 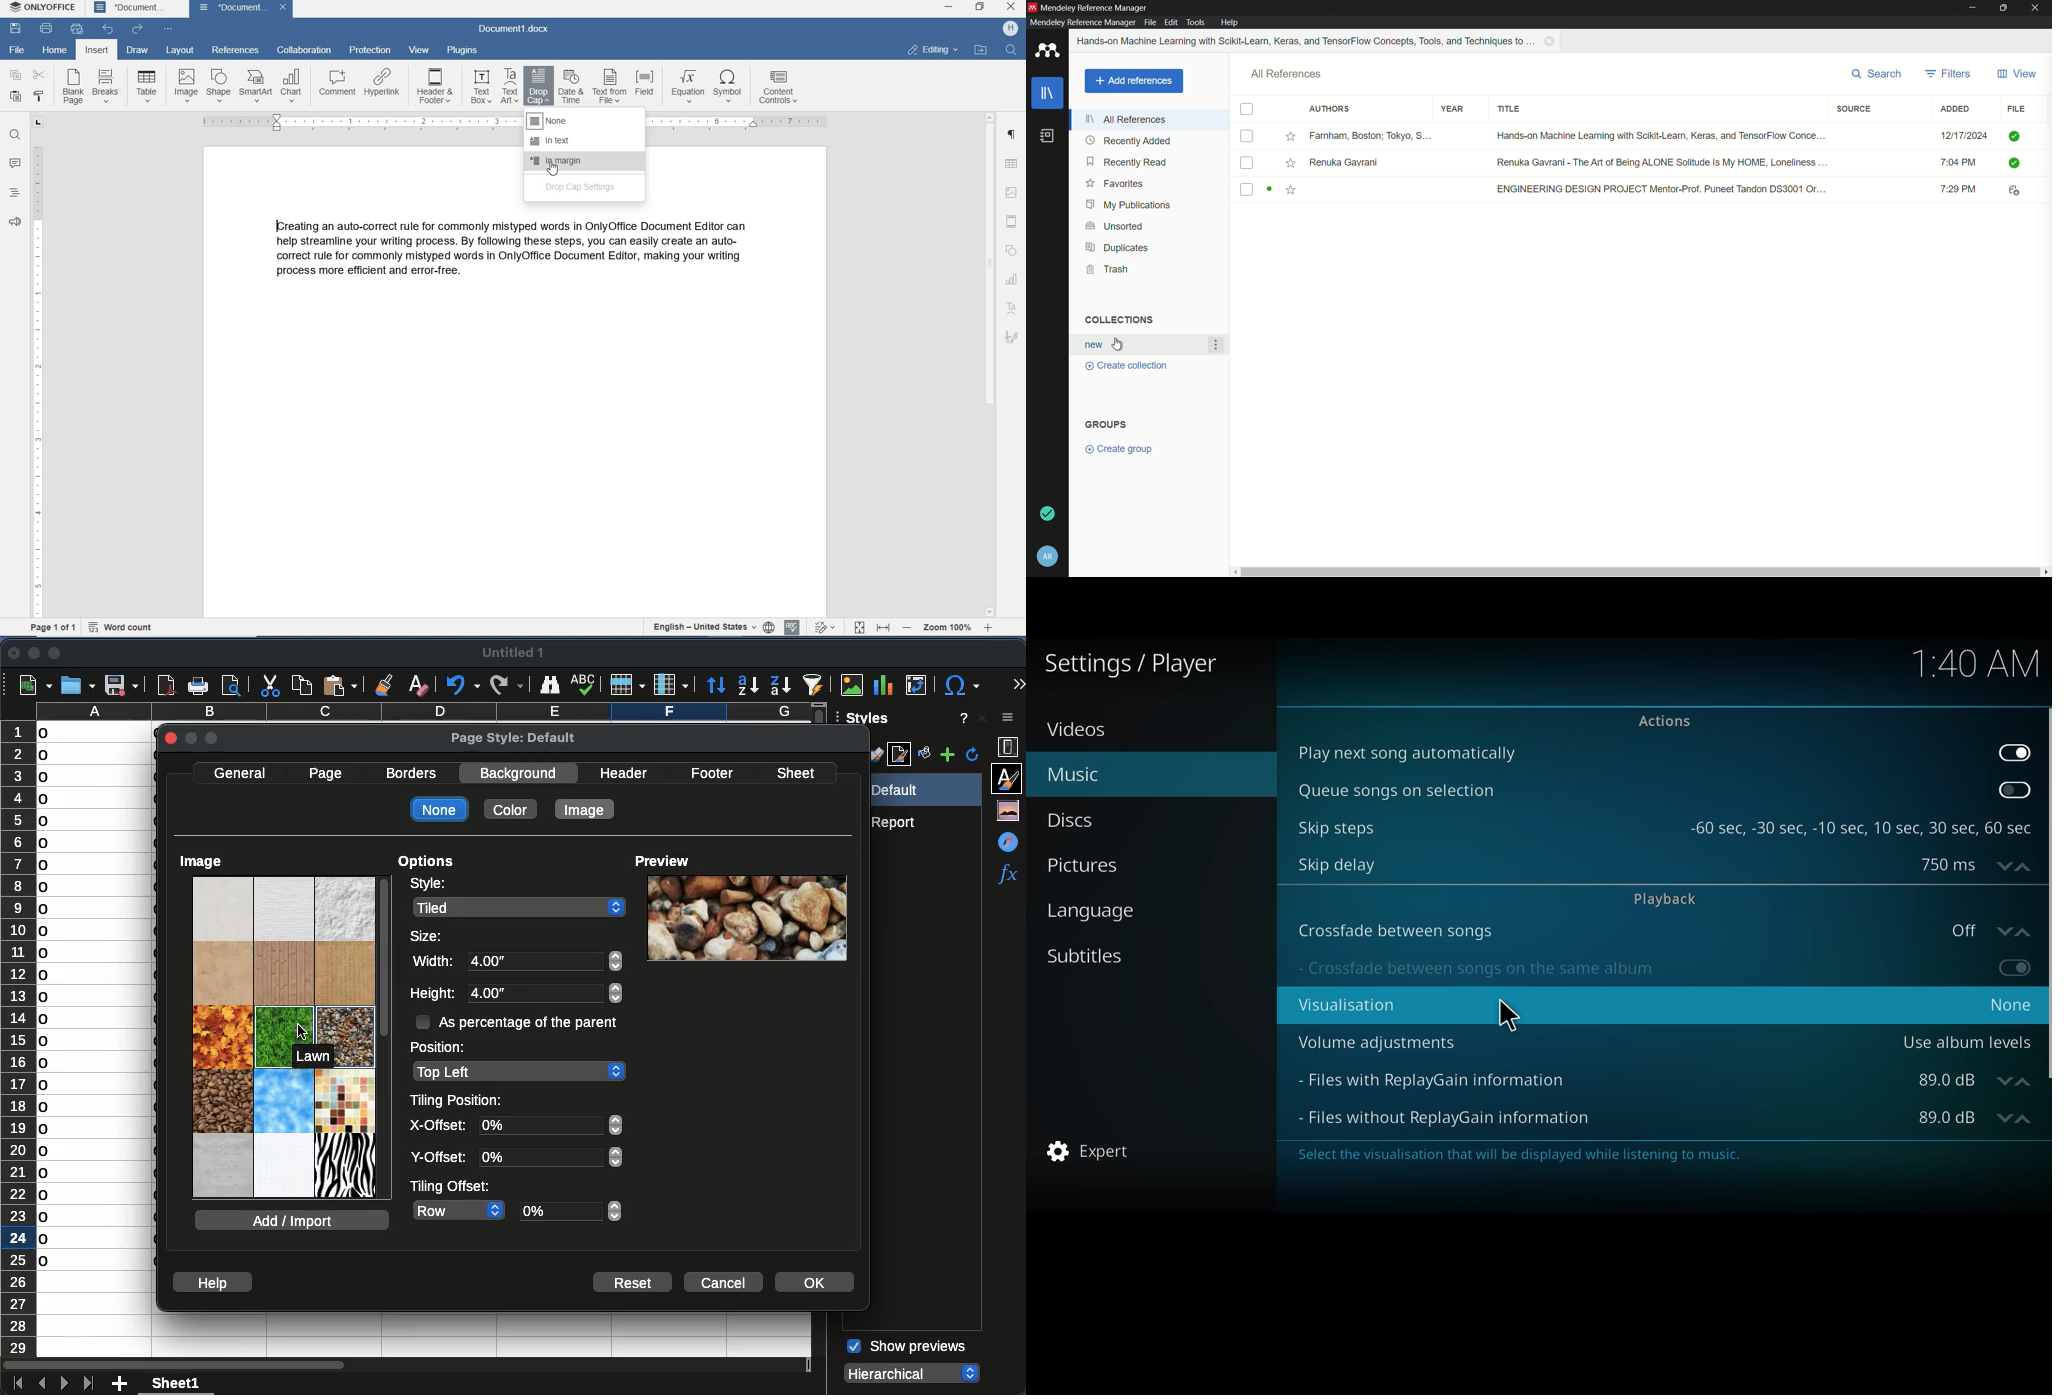 I want to click on use album levels, so click(x=1966, y=1042).